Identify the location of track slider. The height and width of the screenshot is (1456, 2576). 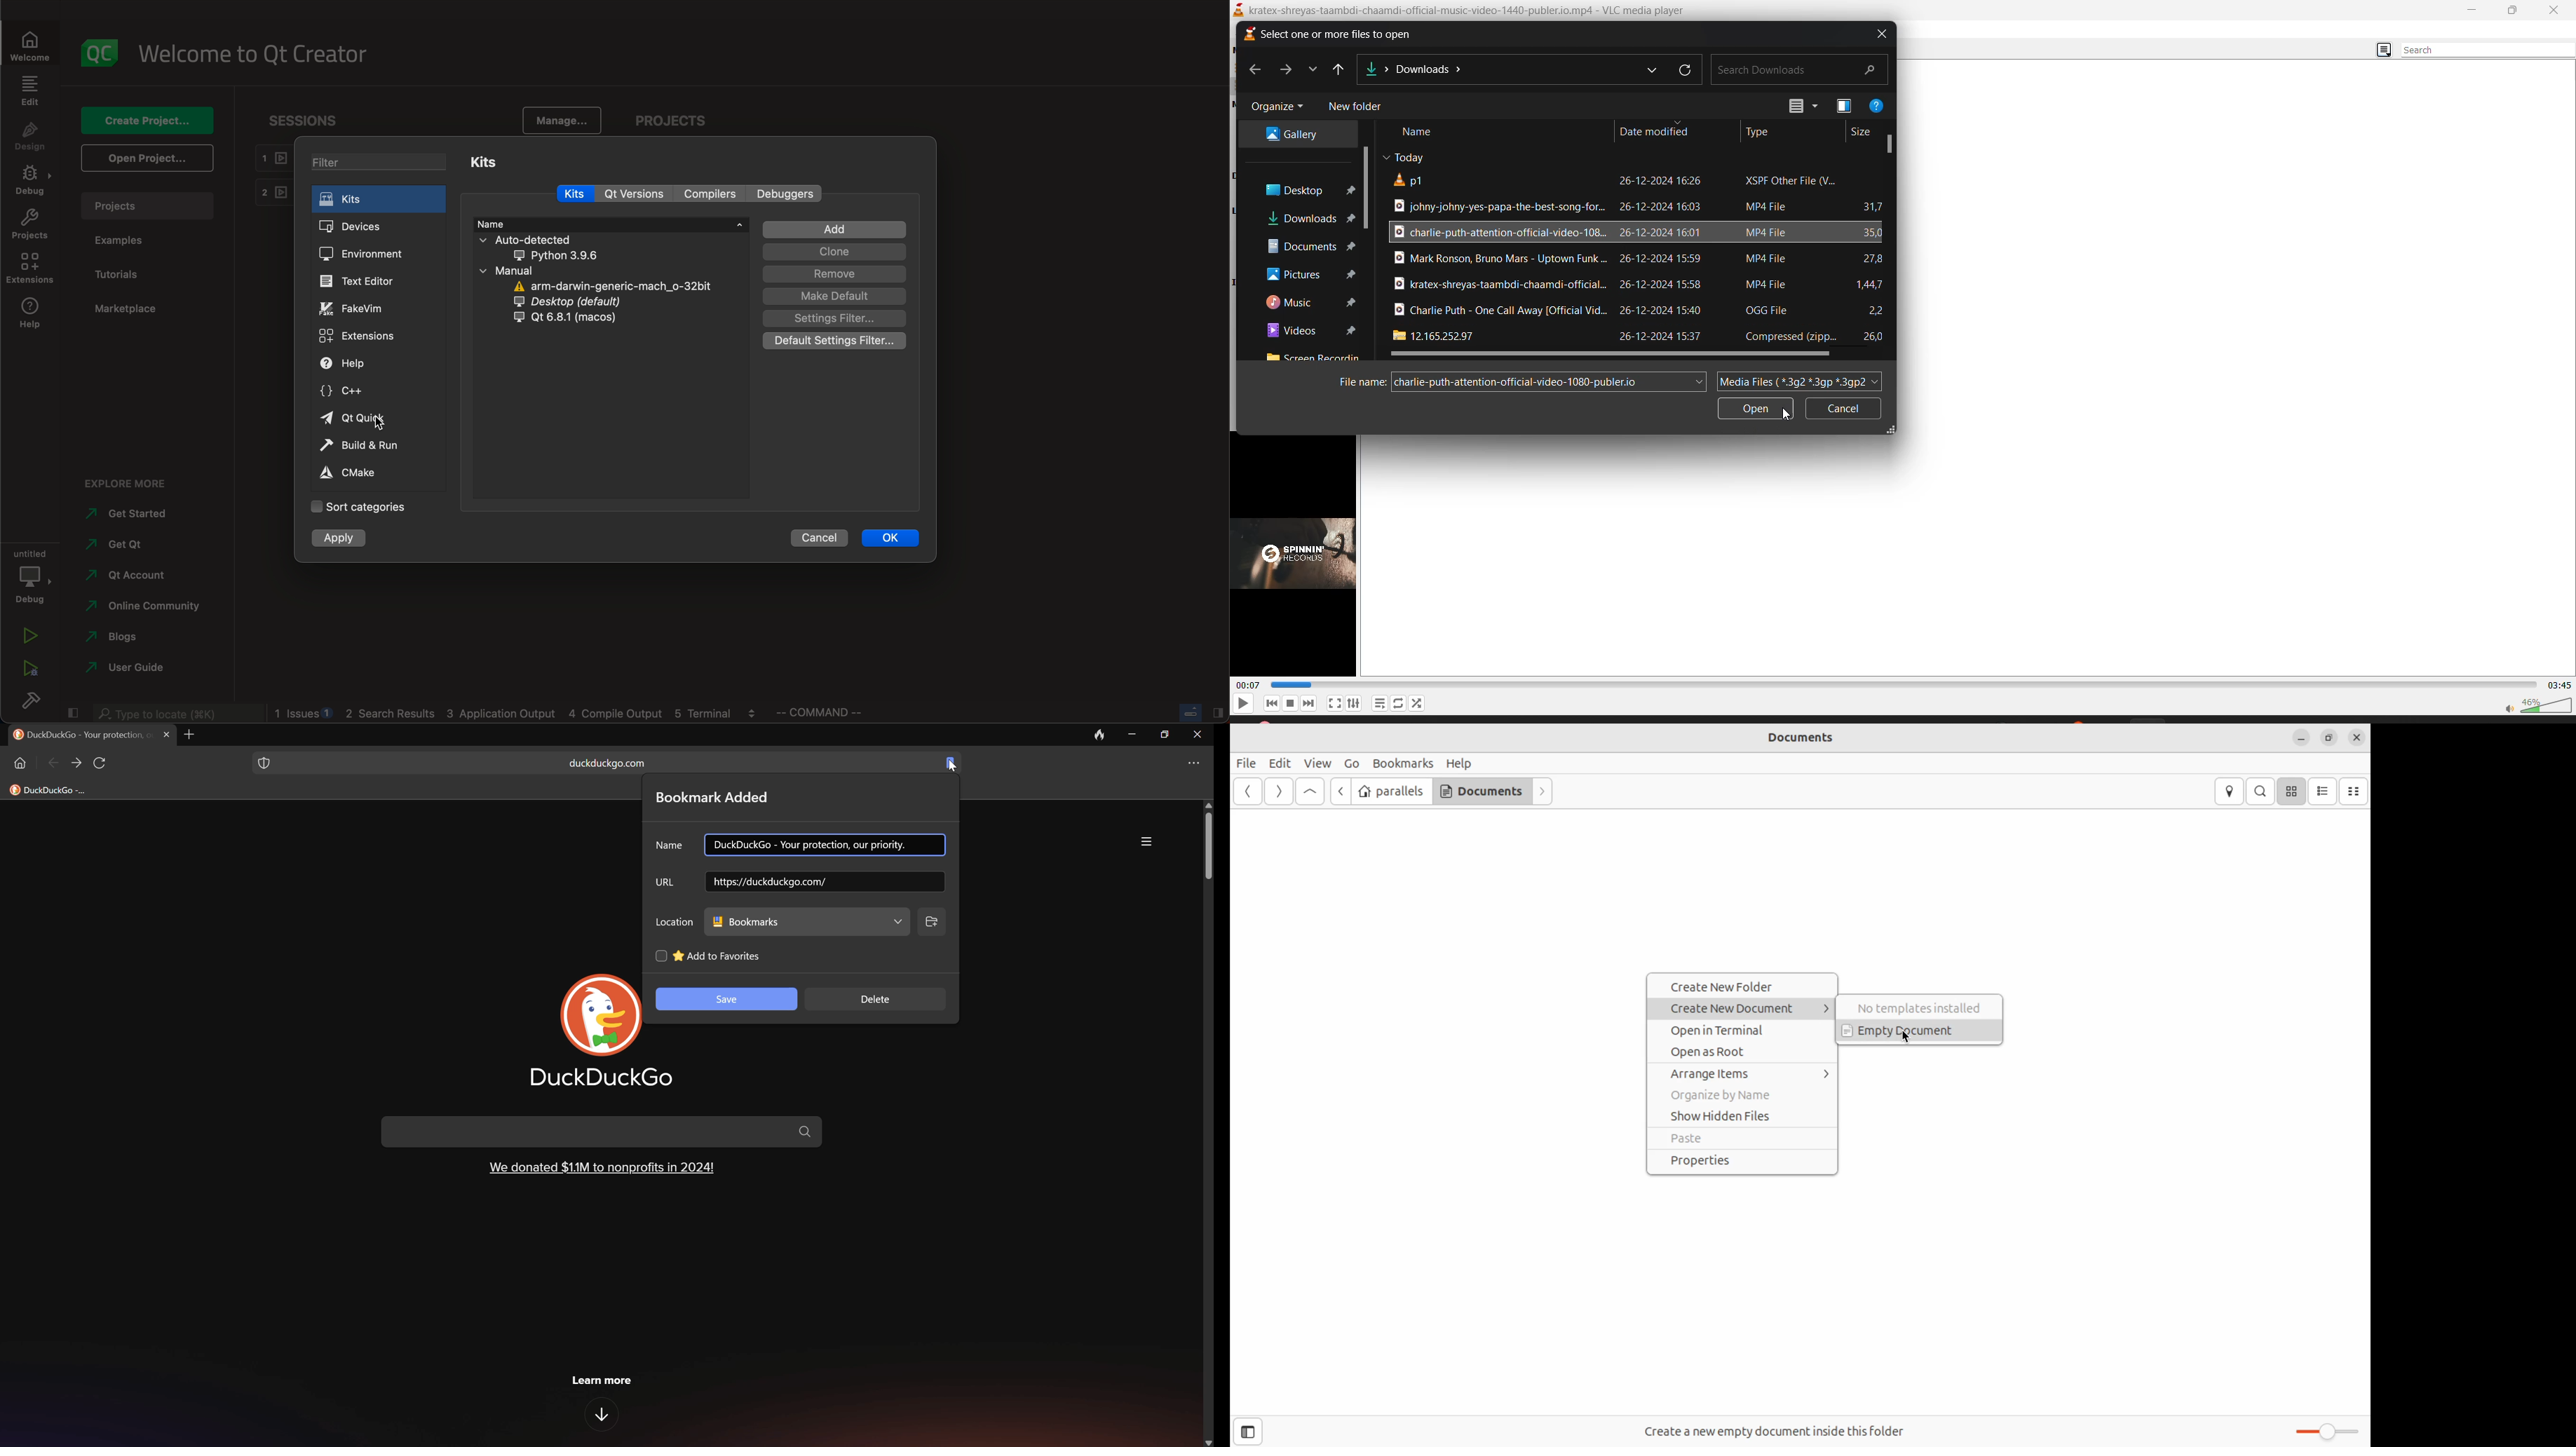
(1906, 686).